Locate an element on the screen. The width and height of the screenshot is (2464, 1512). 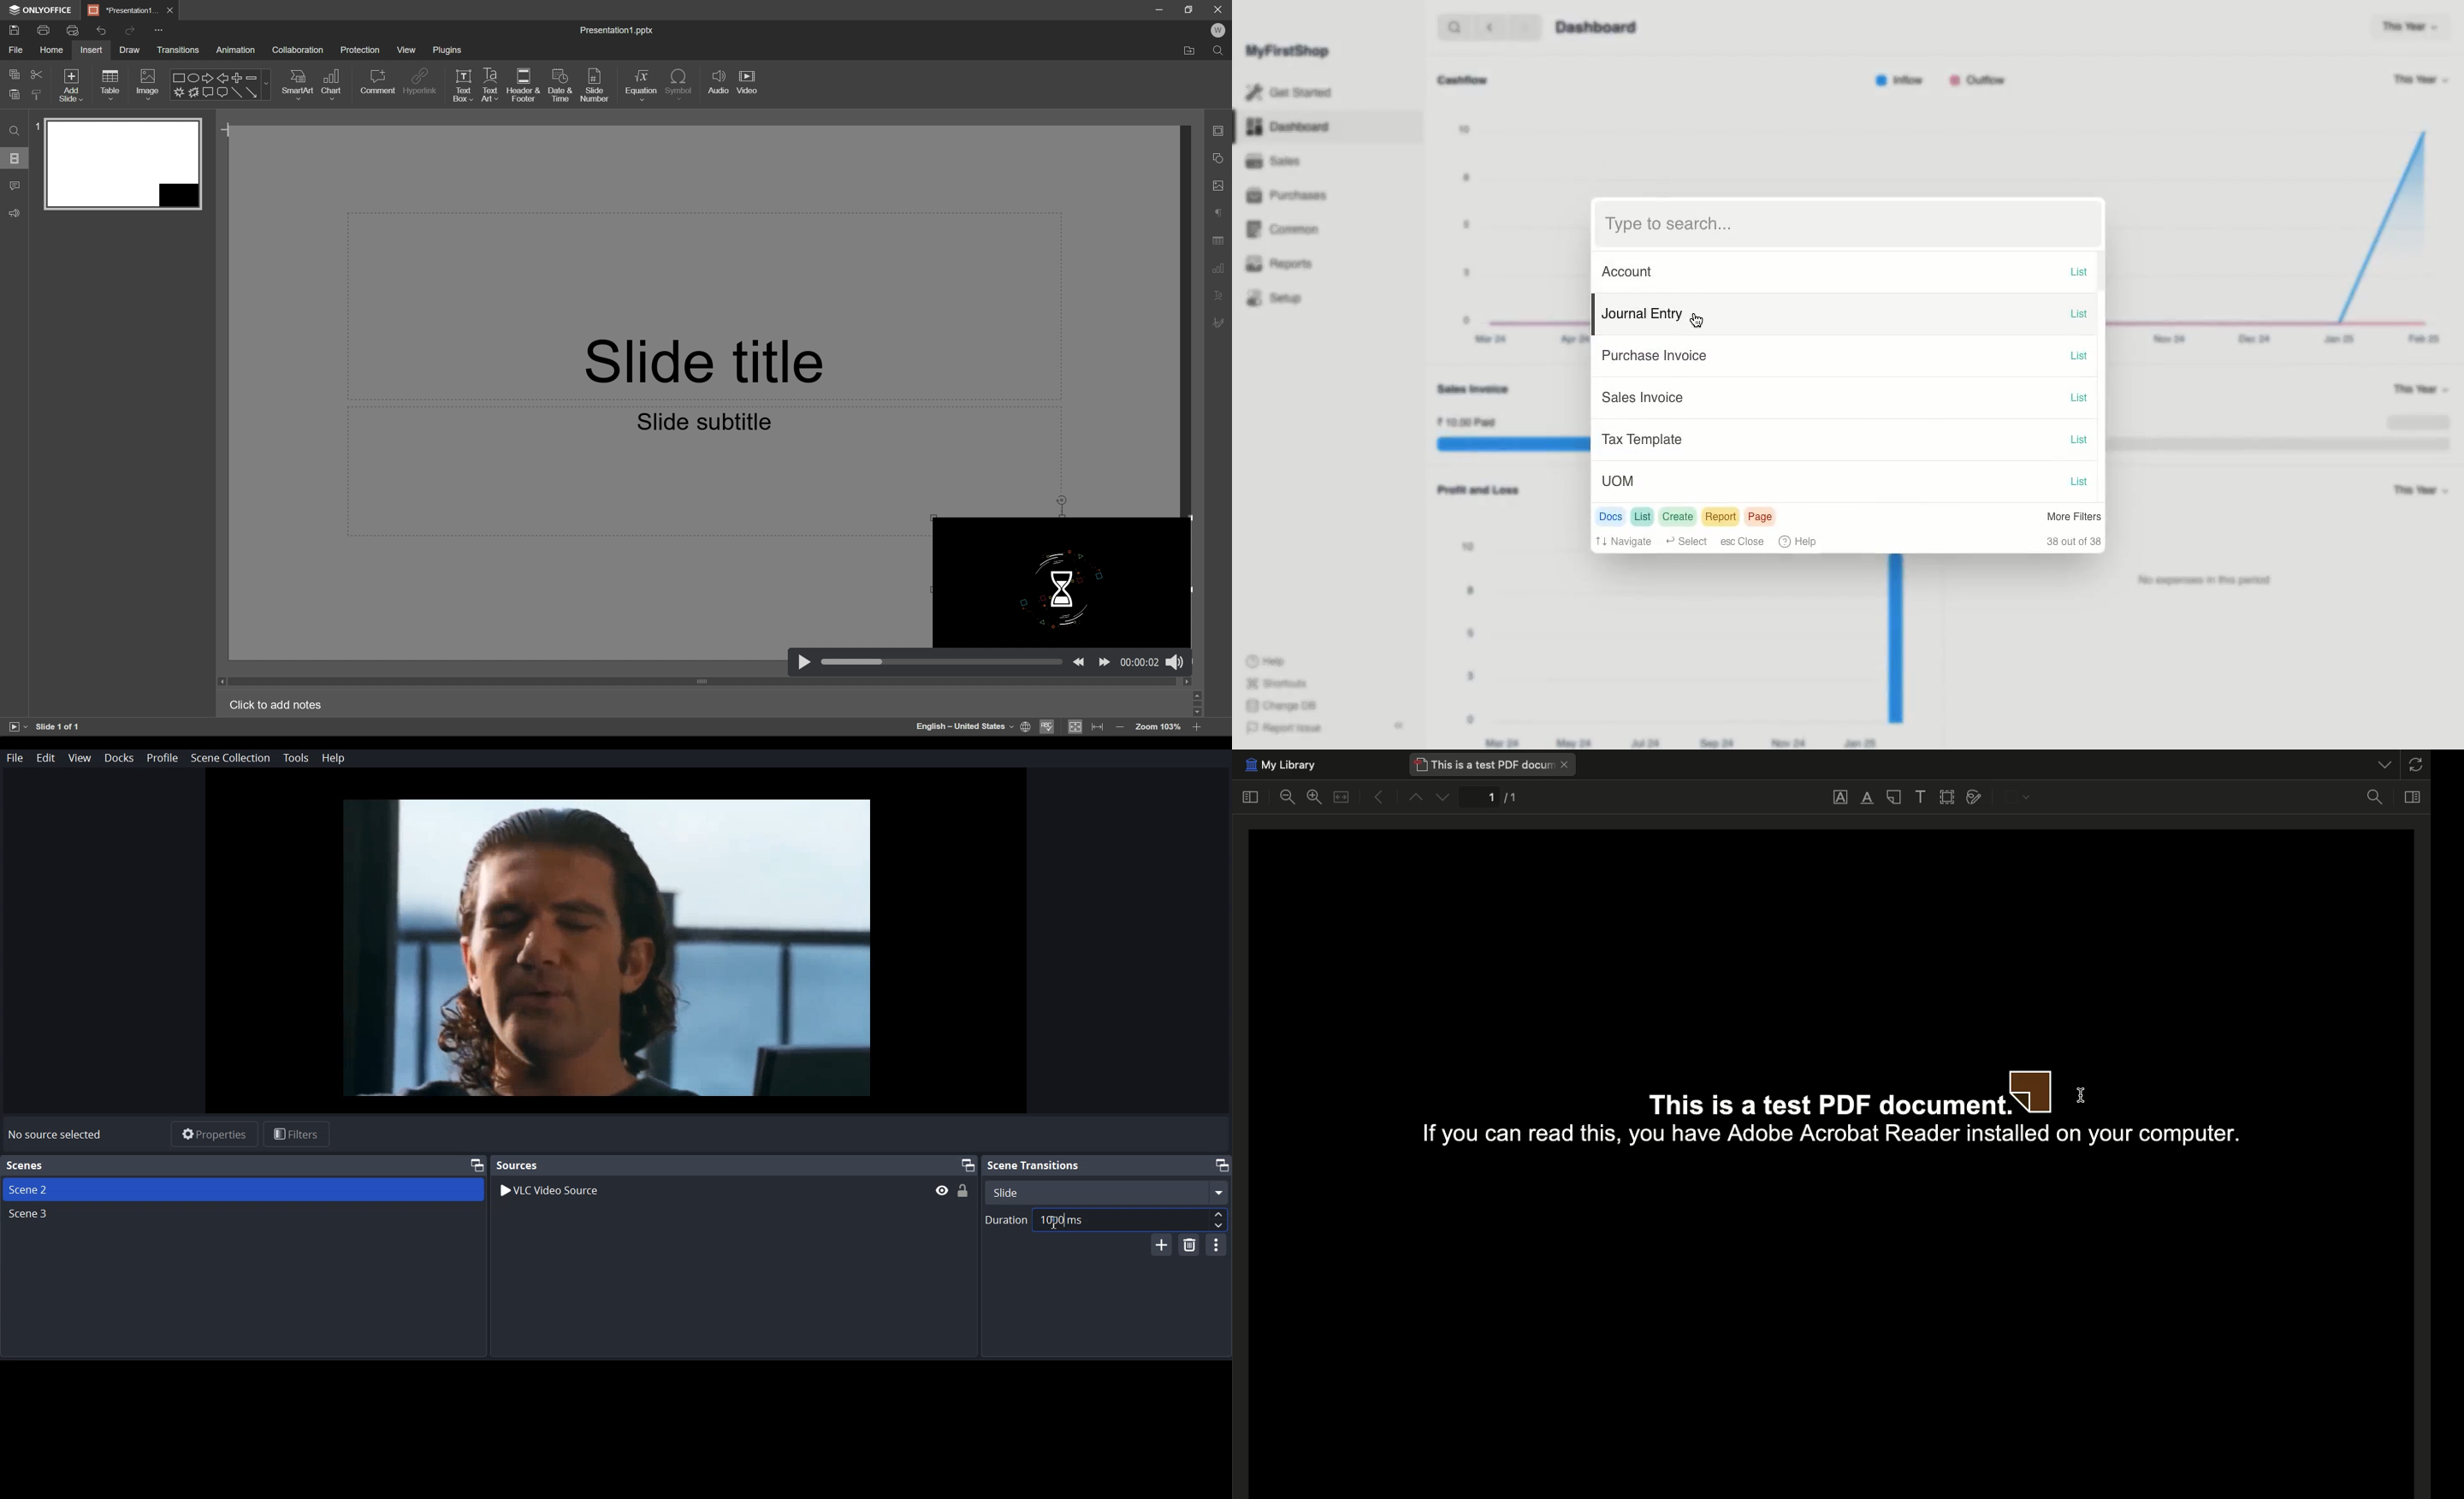
Account is located at coordinates (1636, 271).